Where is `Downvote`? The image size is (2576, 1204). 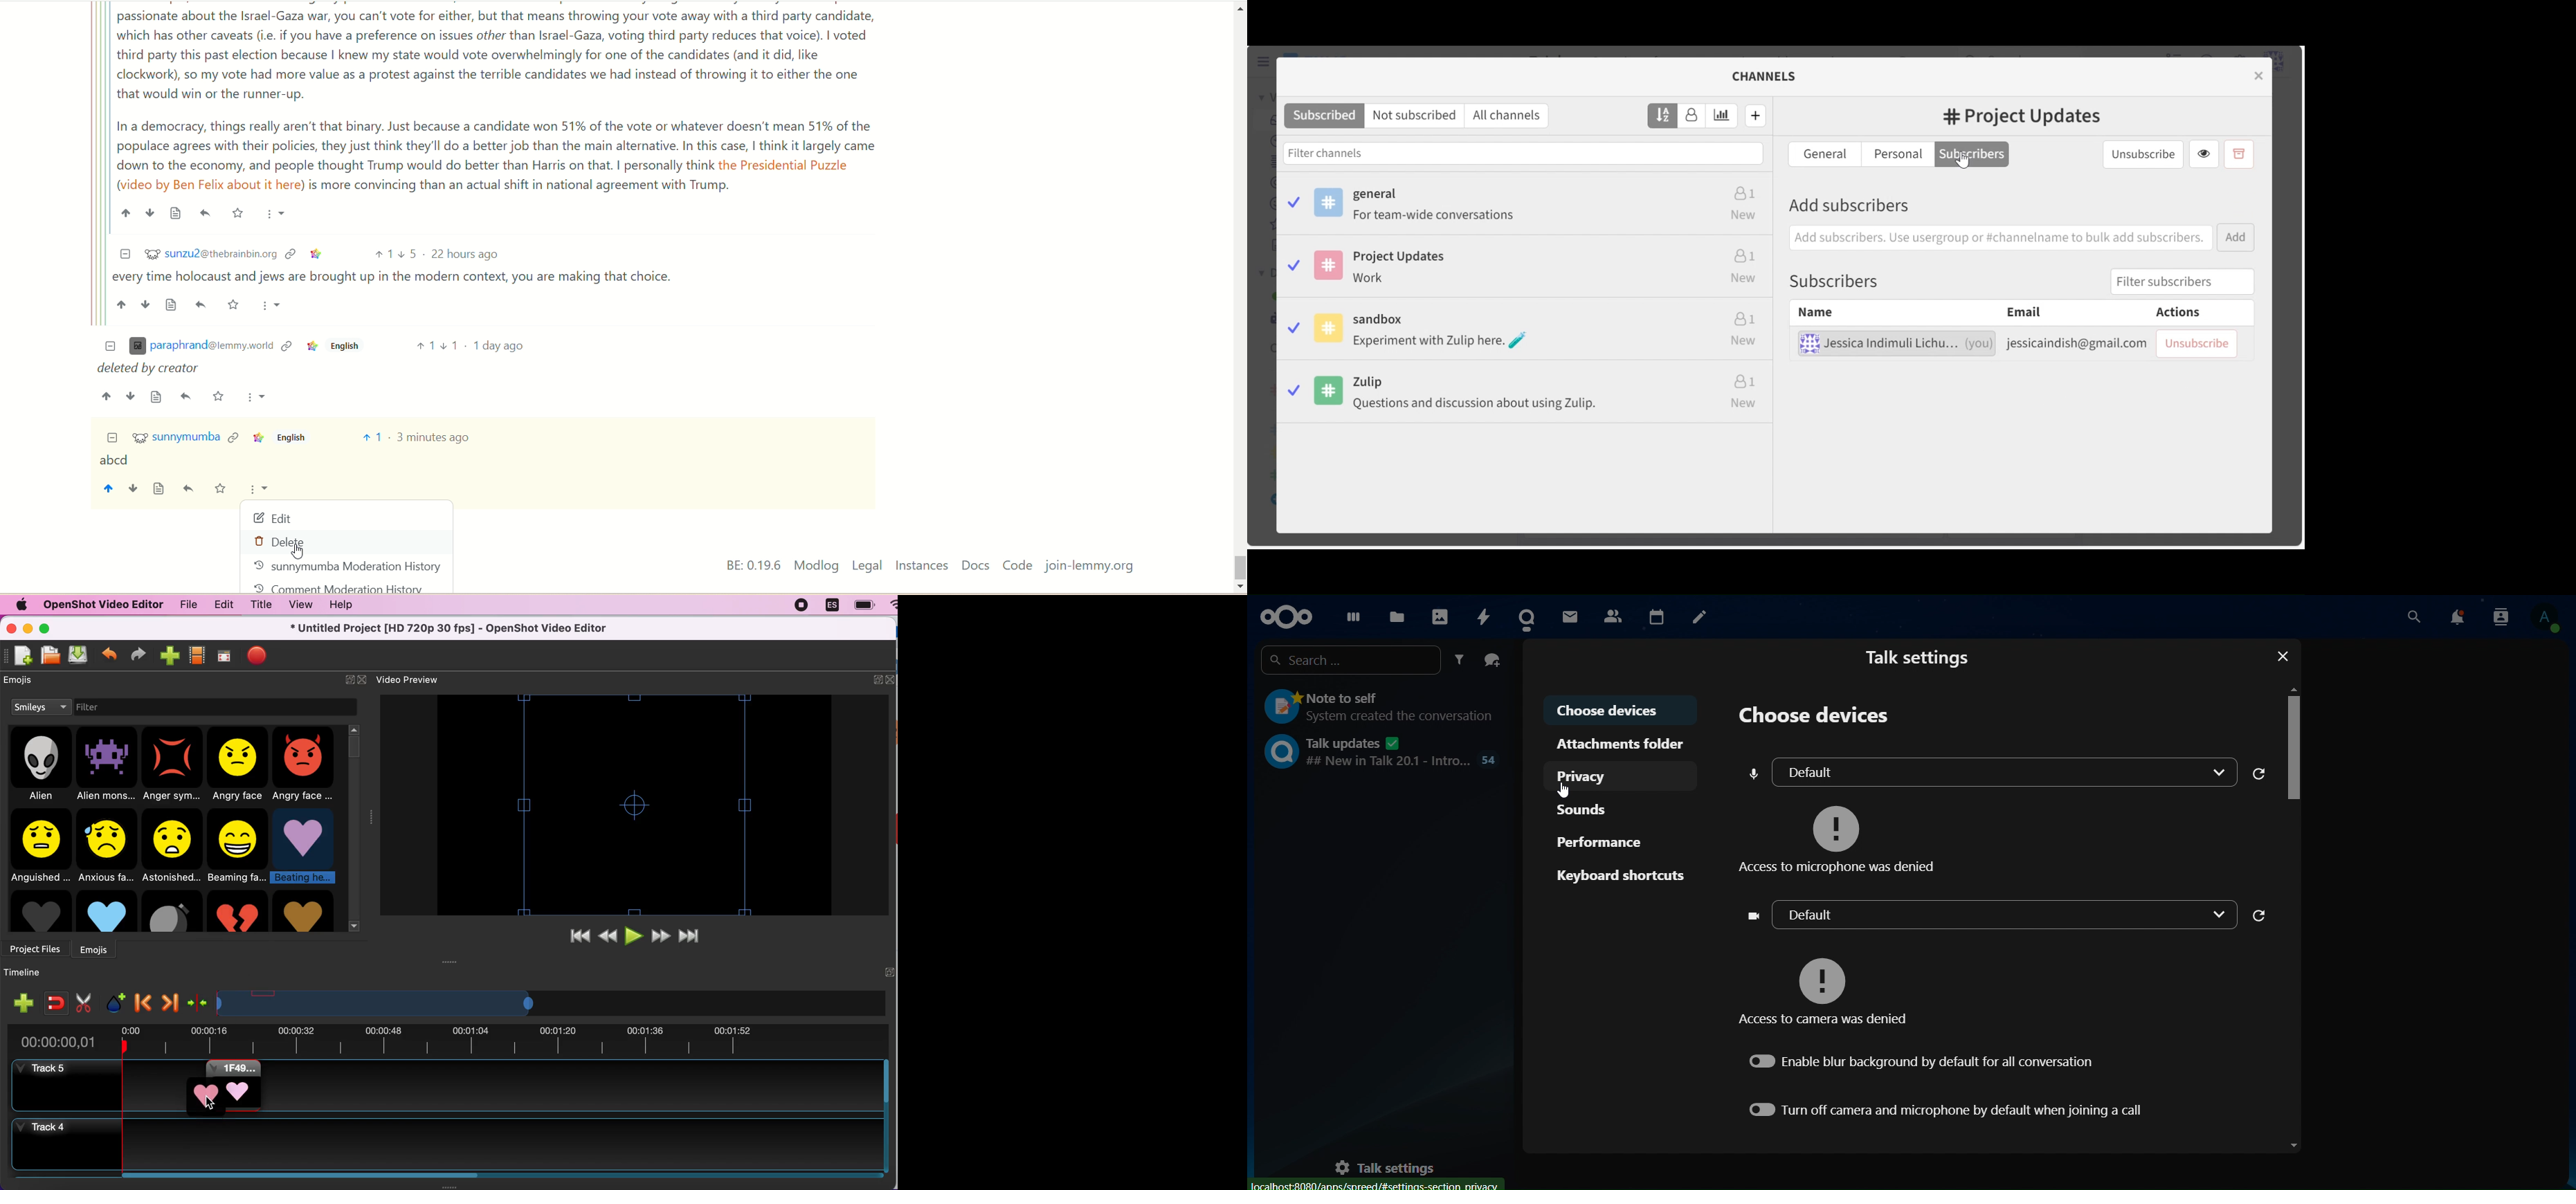 Downvote is located at coordinates (146, 304).